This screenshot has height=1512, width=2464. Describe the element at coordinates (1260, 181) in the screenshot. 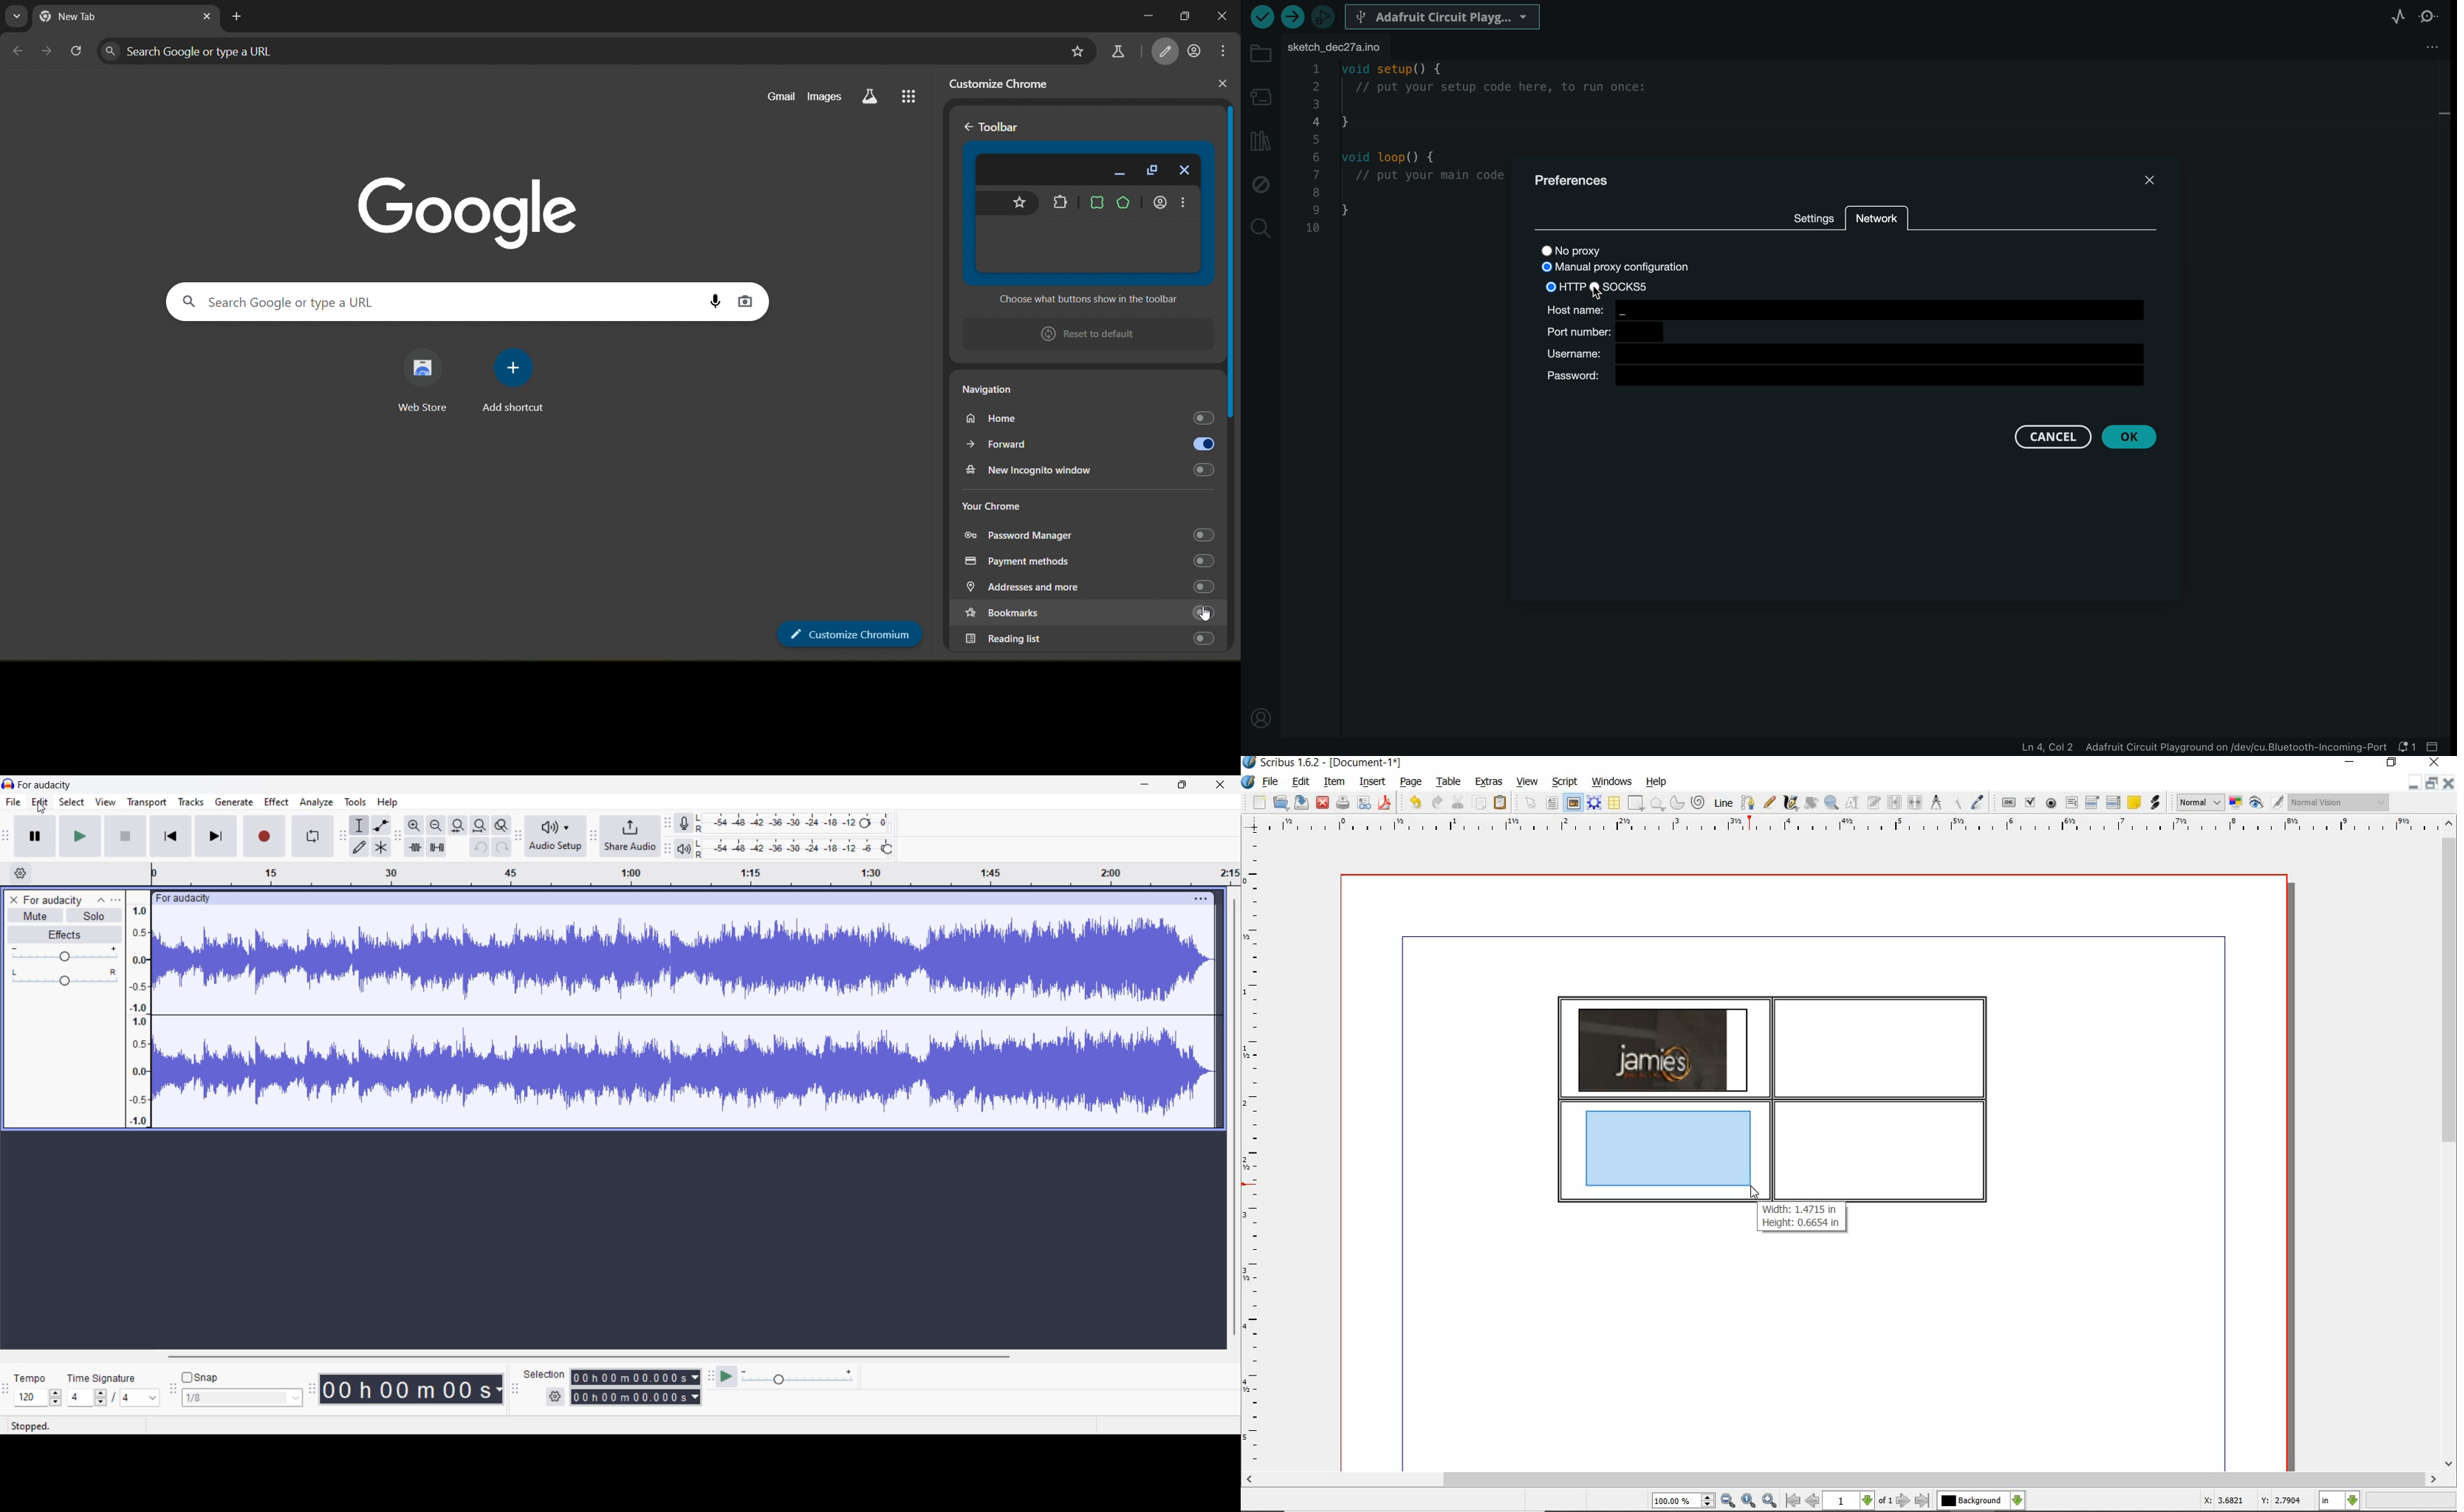

I see `debug` at that location.